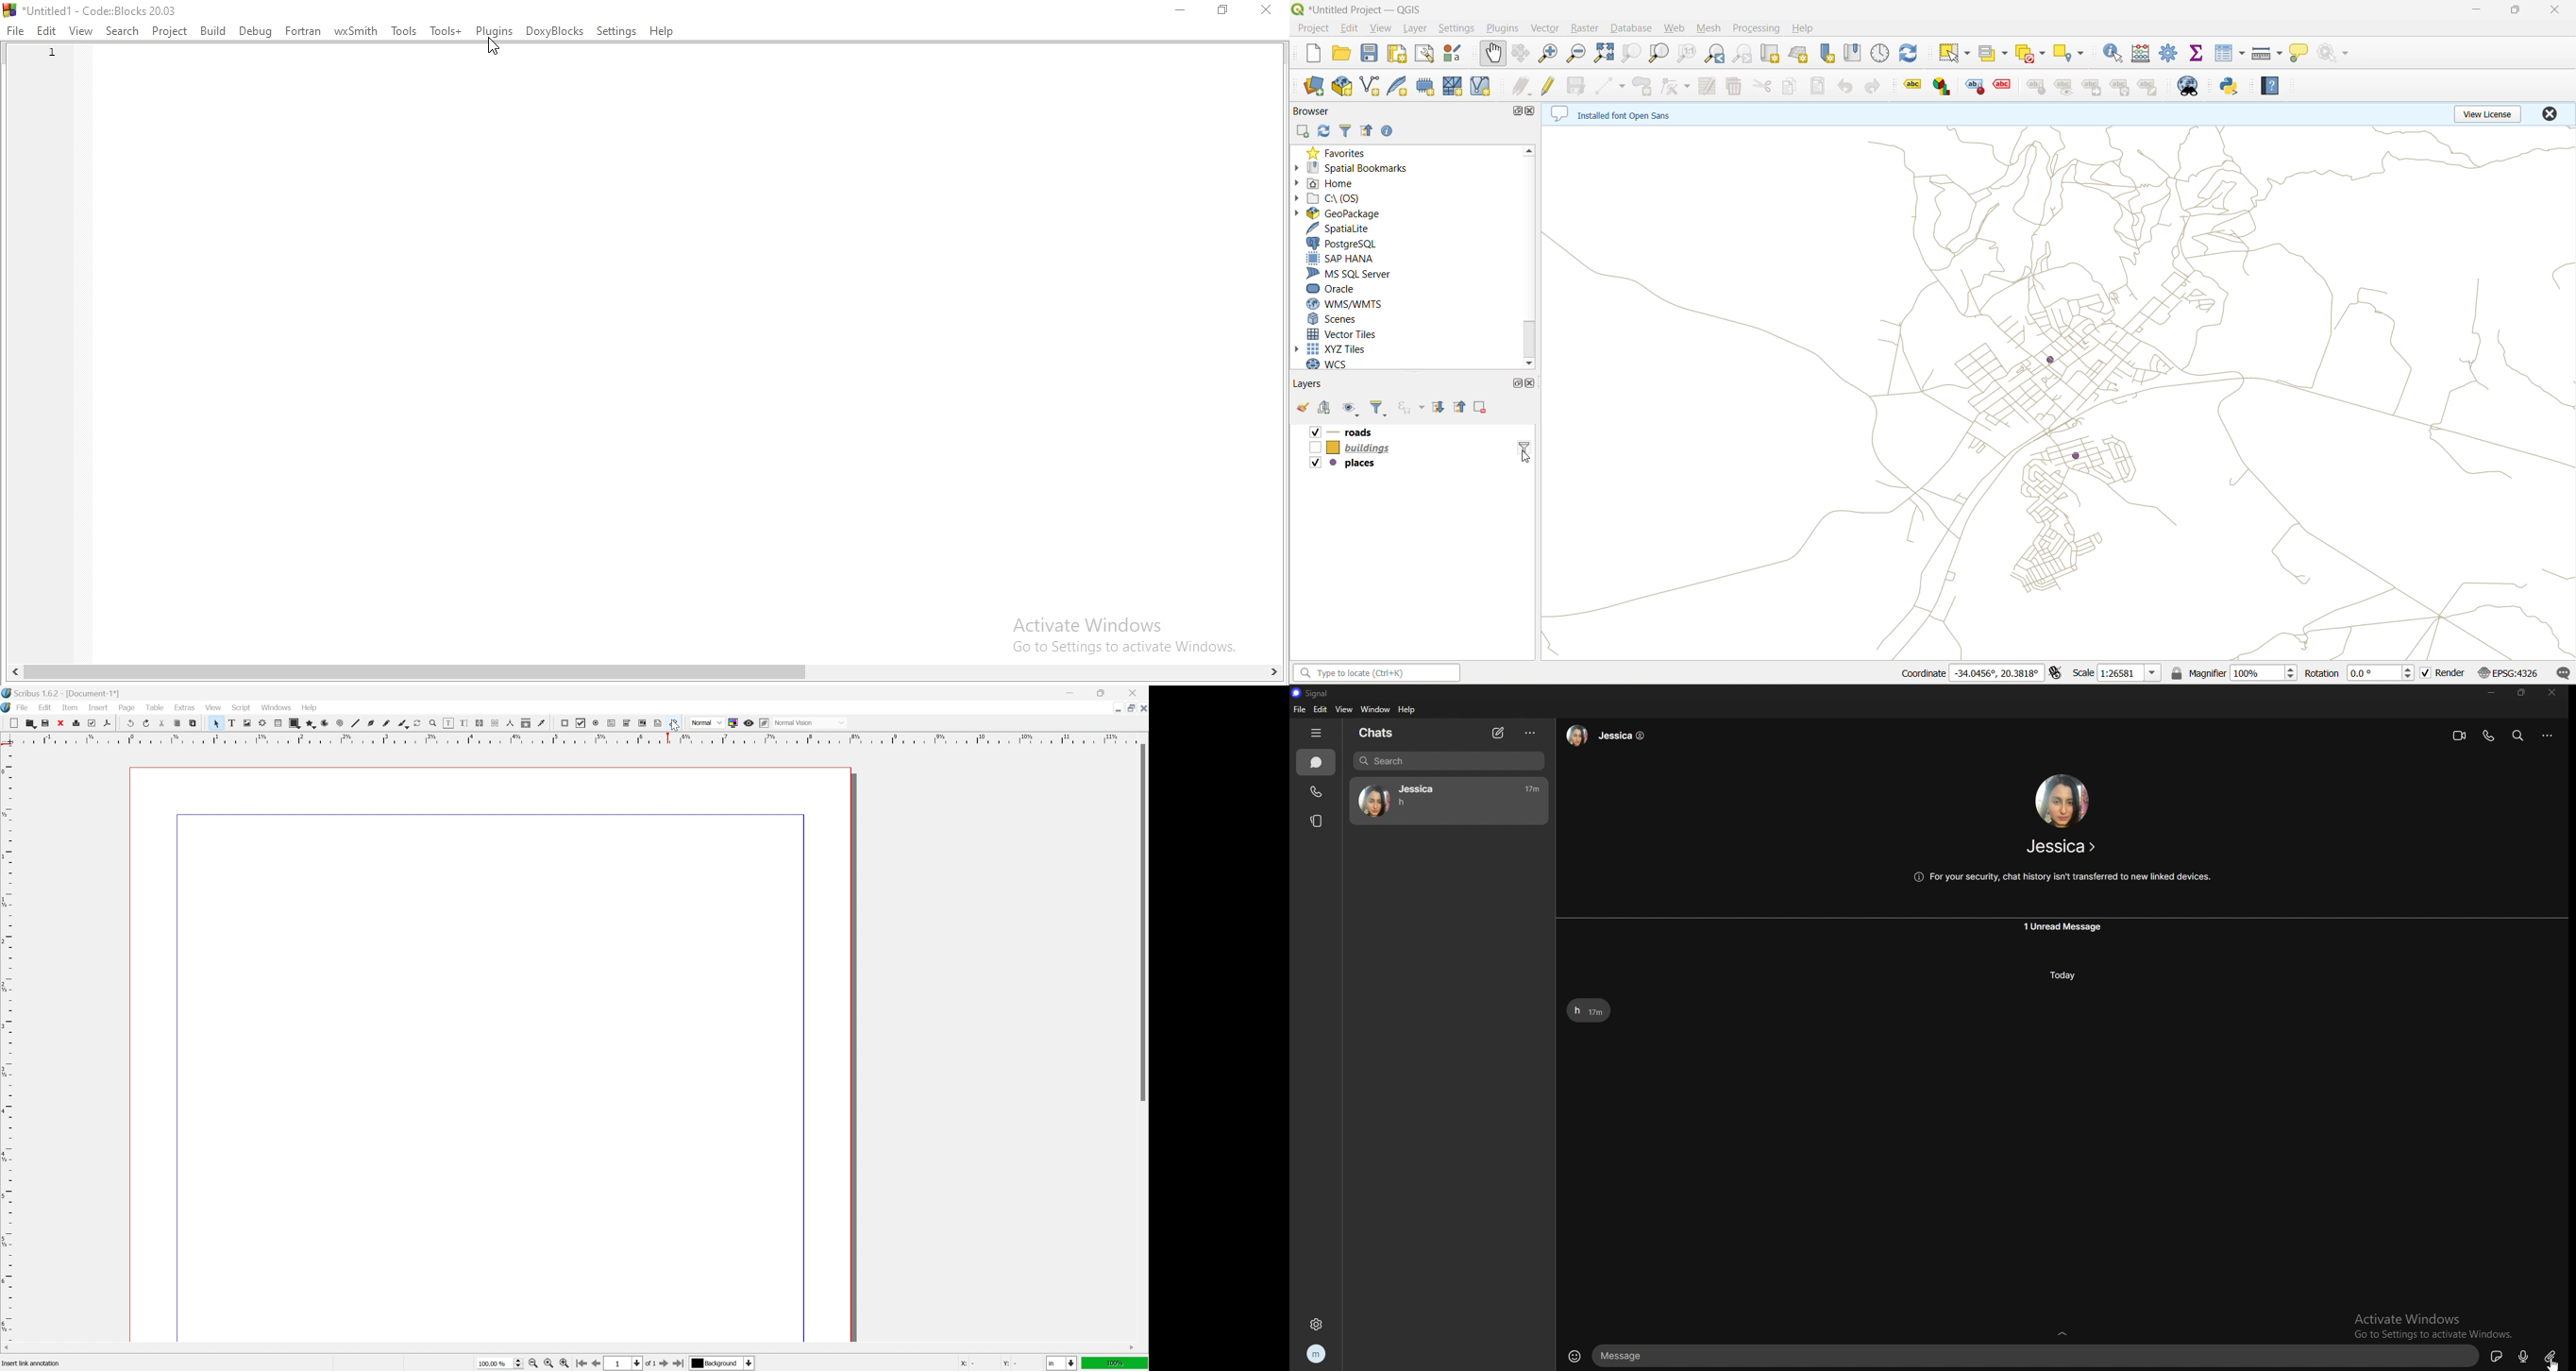 The image size is (2576, 1372). Describe the element at coordinates (733, 723) in the screenshot. I see `toggle color management system` at that location.